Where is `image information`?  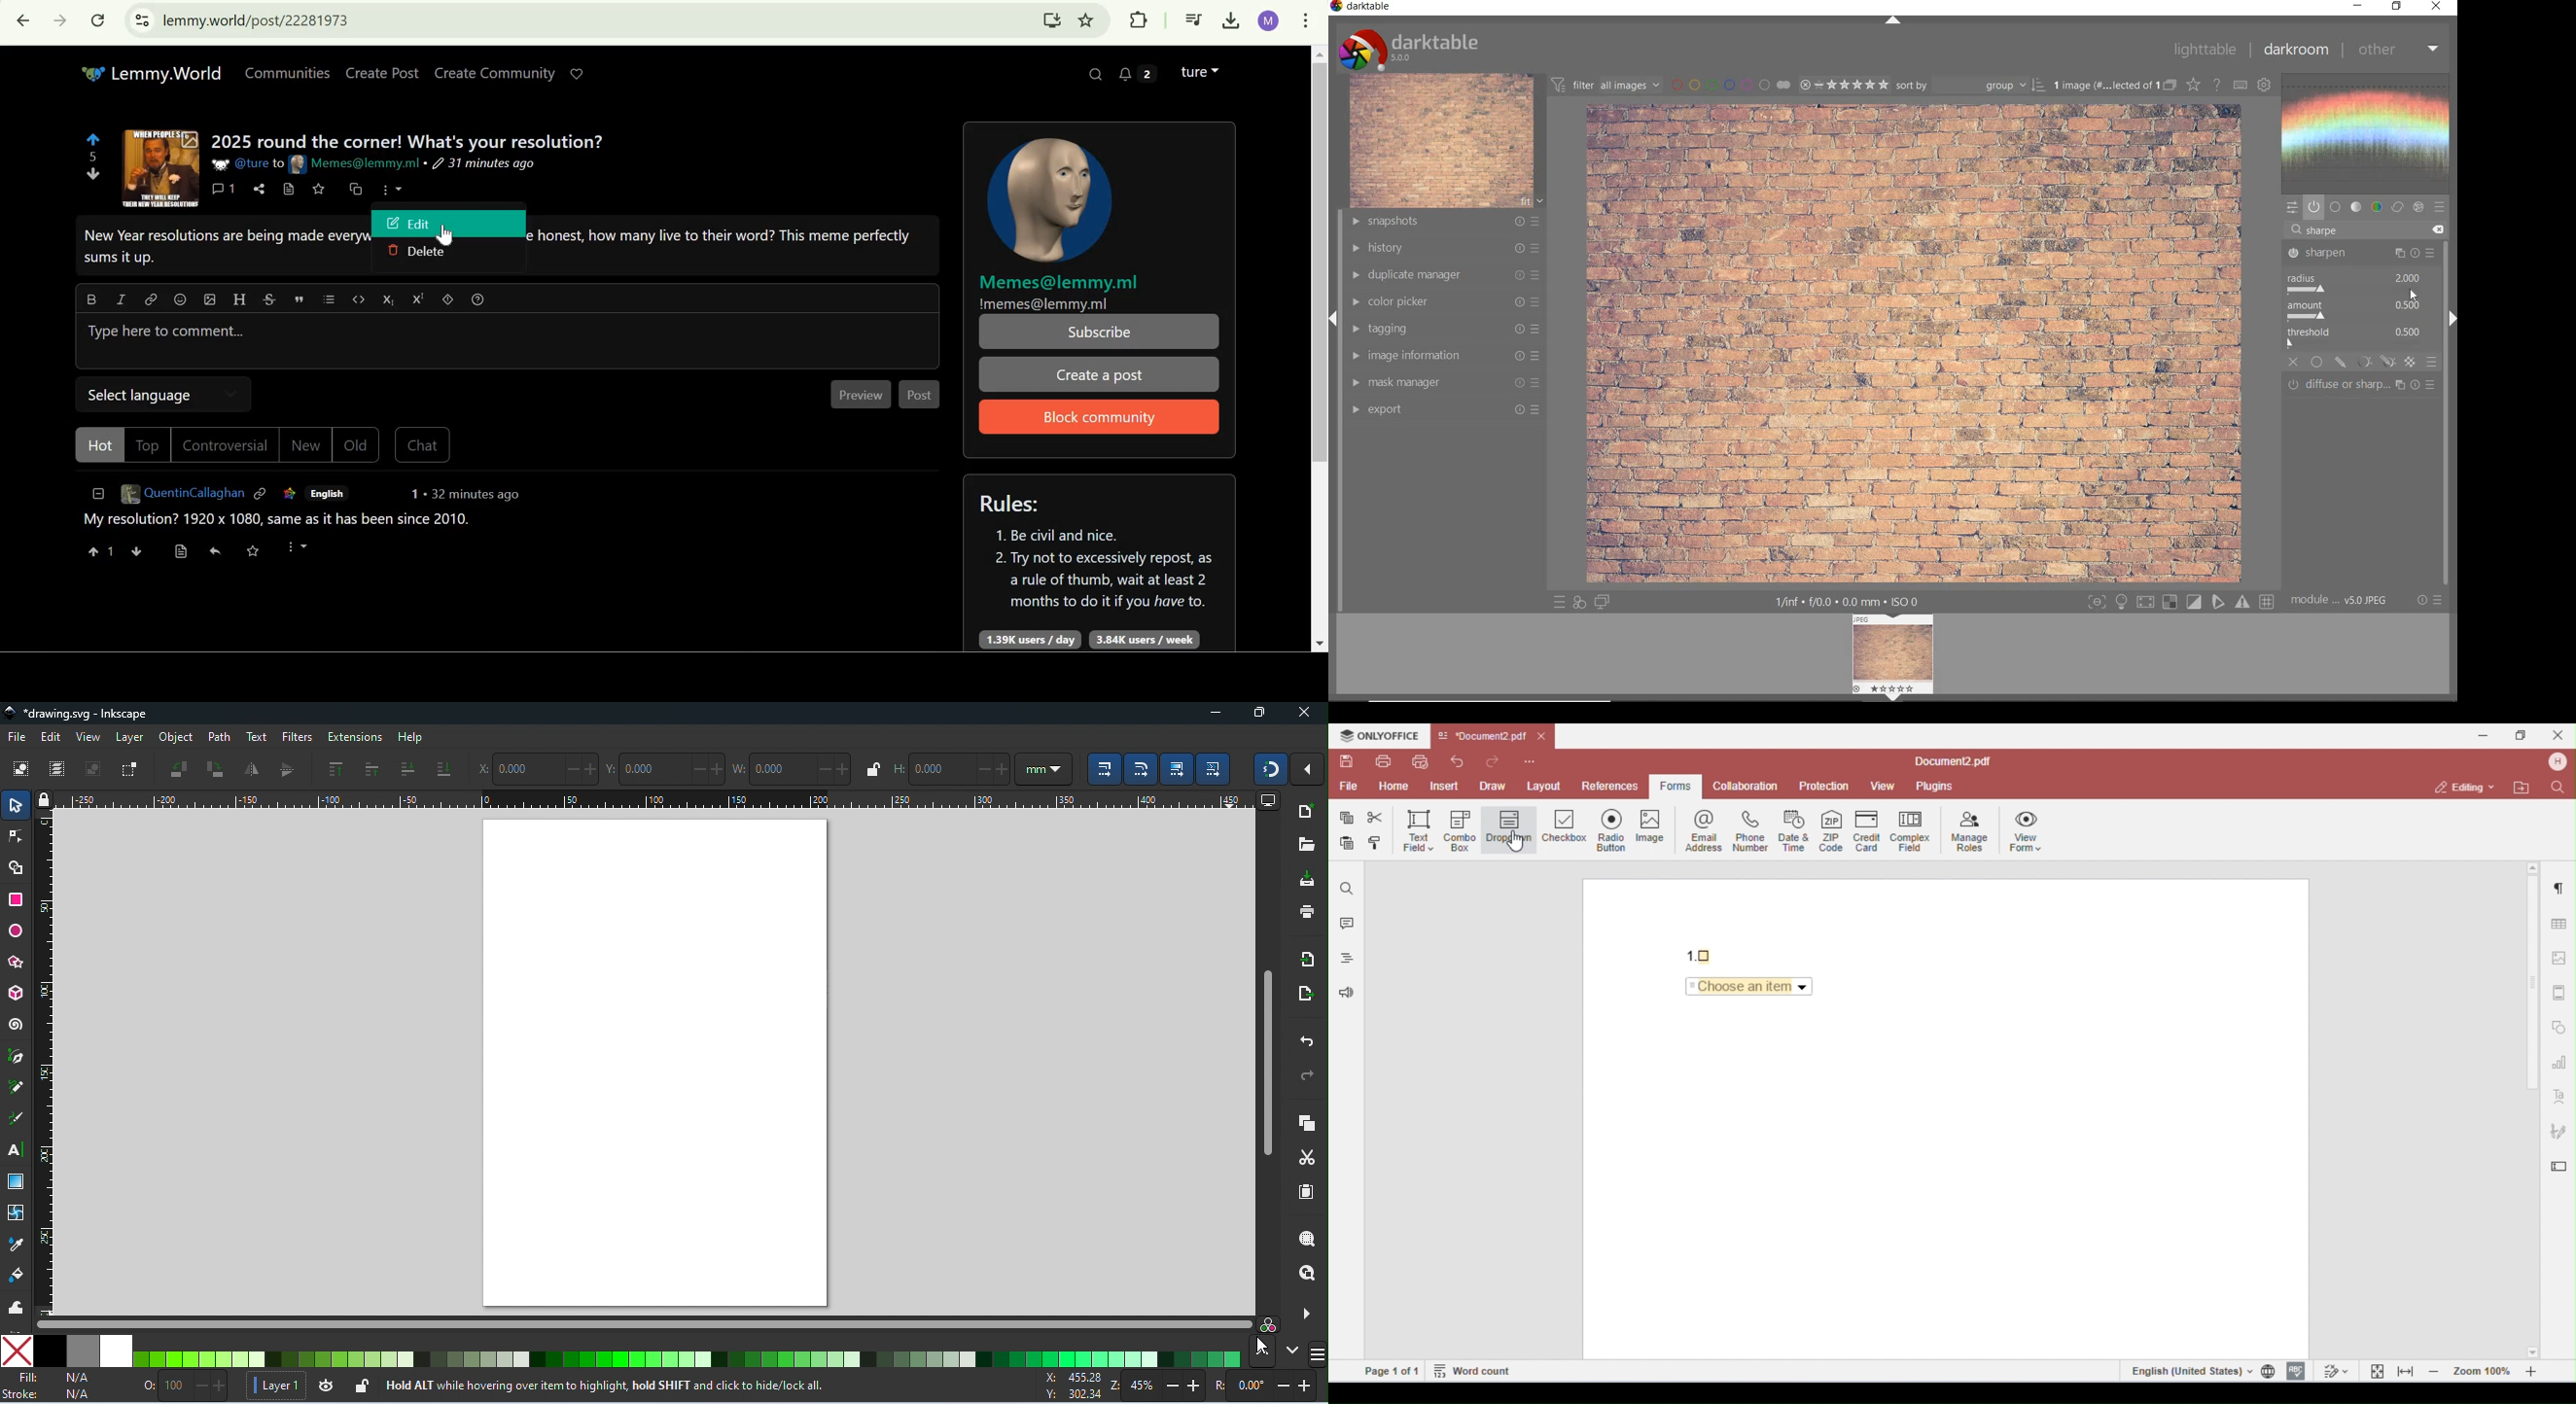 image information is located at coordinates (1445, 355).